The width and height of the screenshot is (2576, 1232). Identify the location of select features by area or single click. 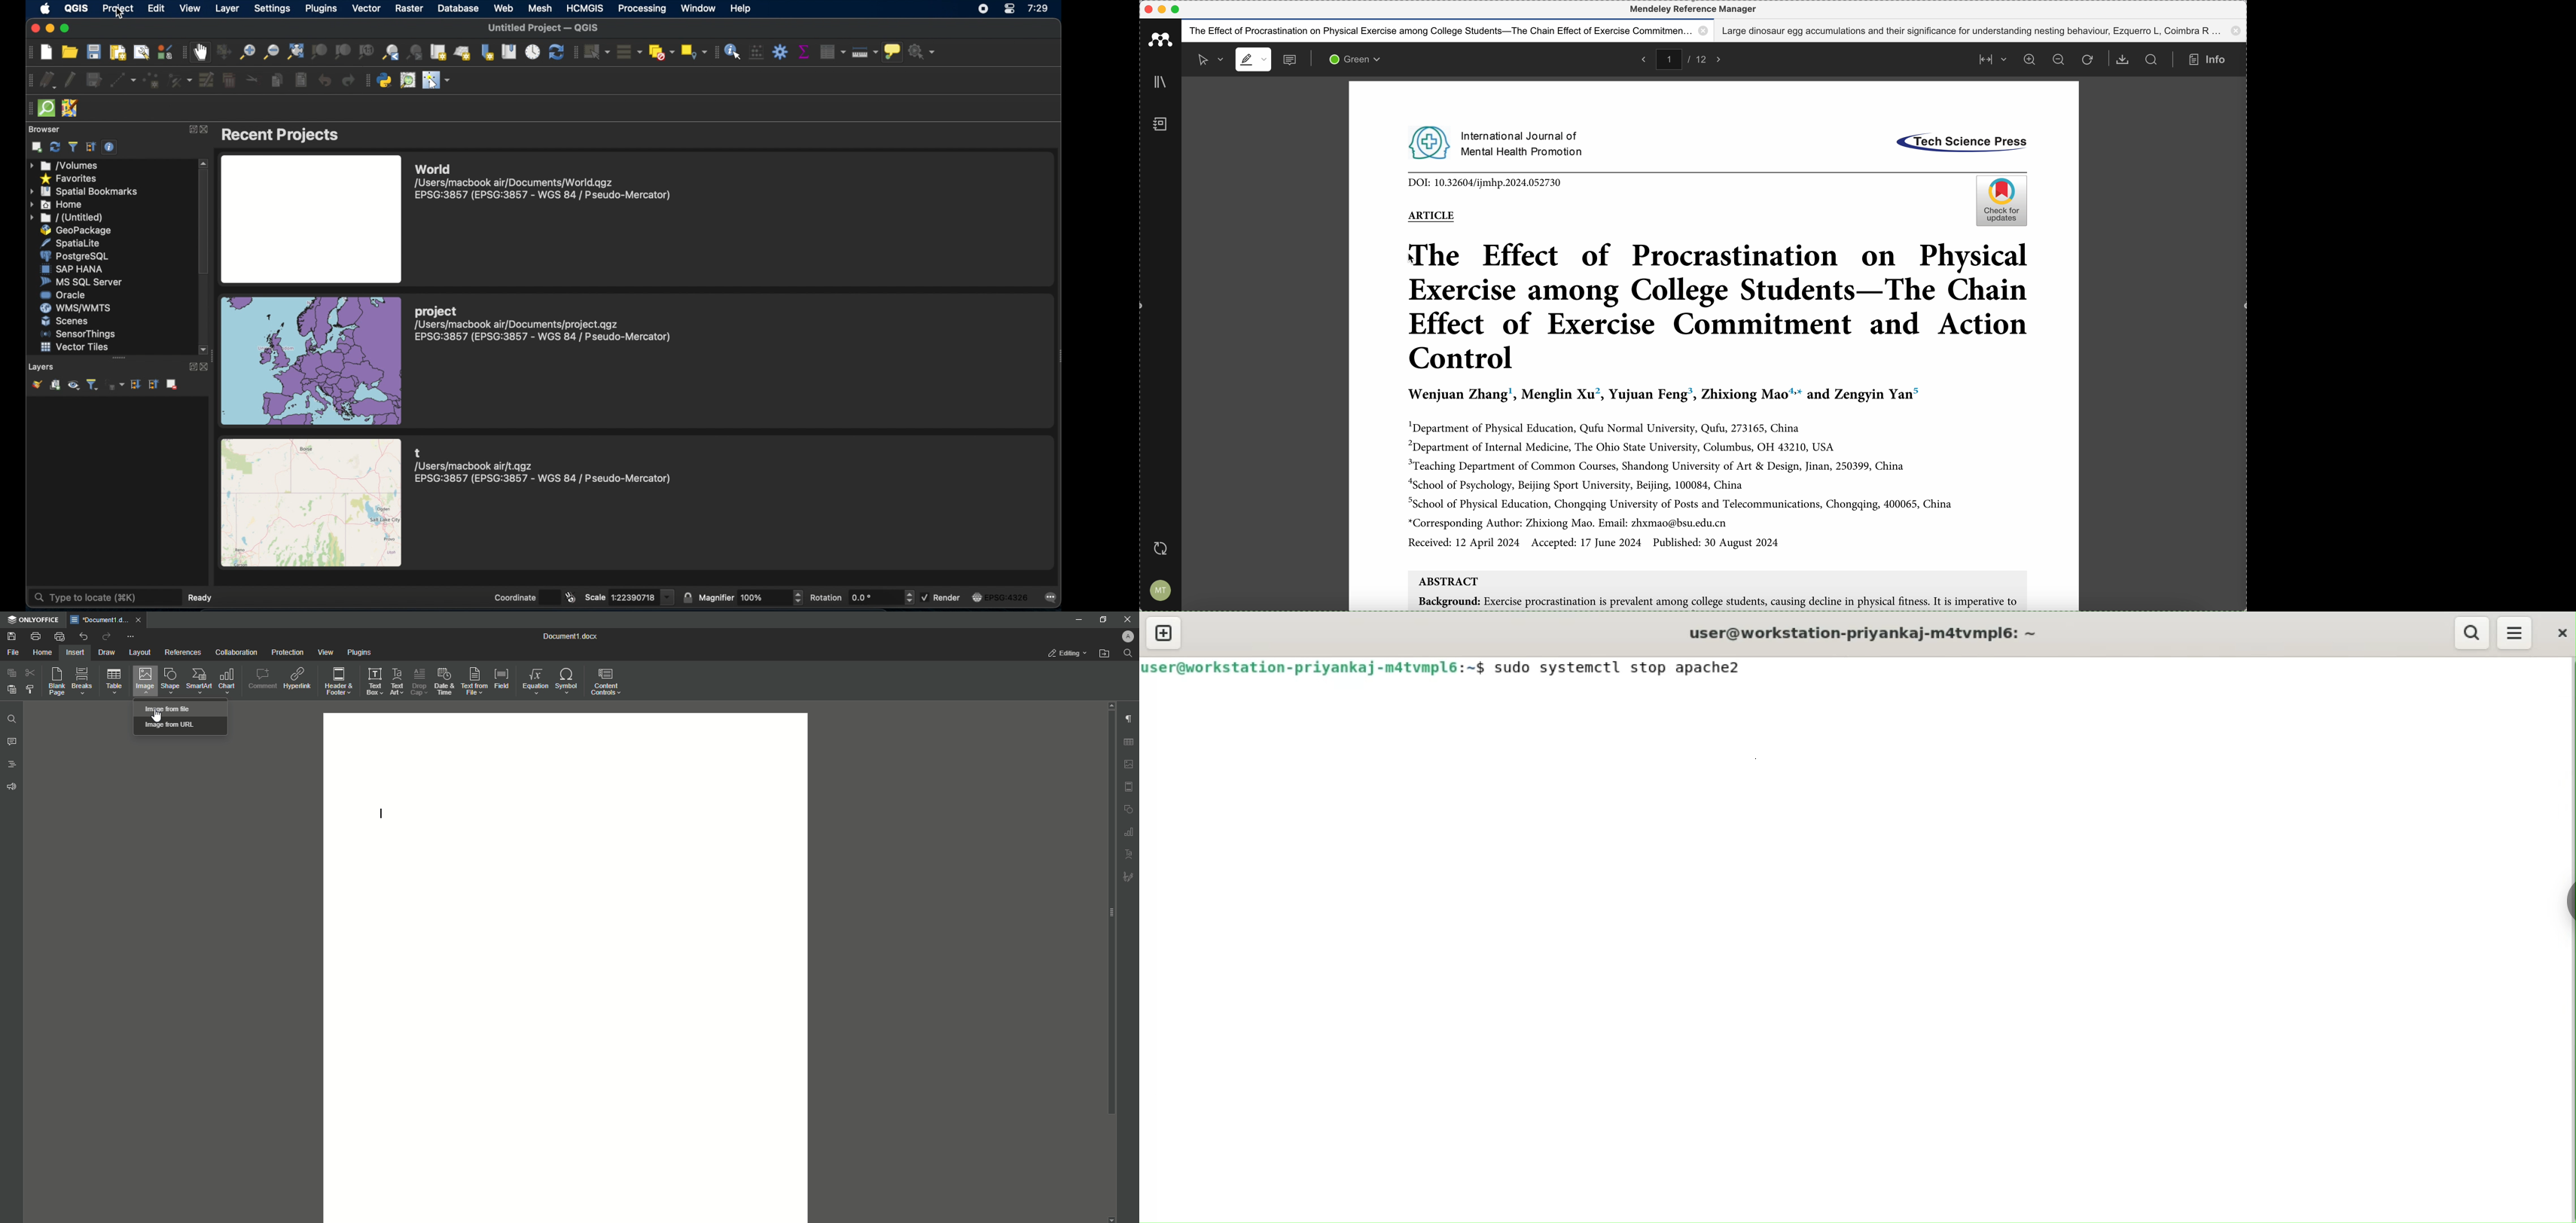
(597, 52).